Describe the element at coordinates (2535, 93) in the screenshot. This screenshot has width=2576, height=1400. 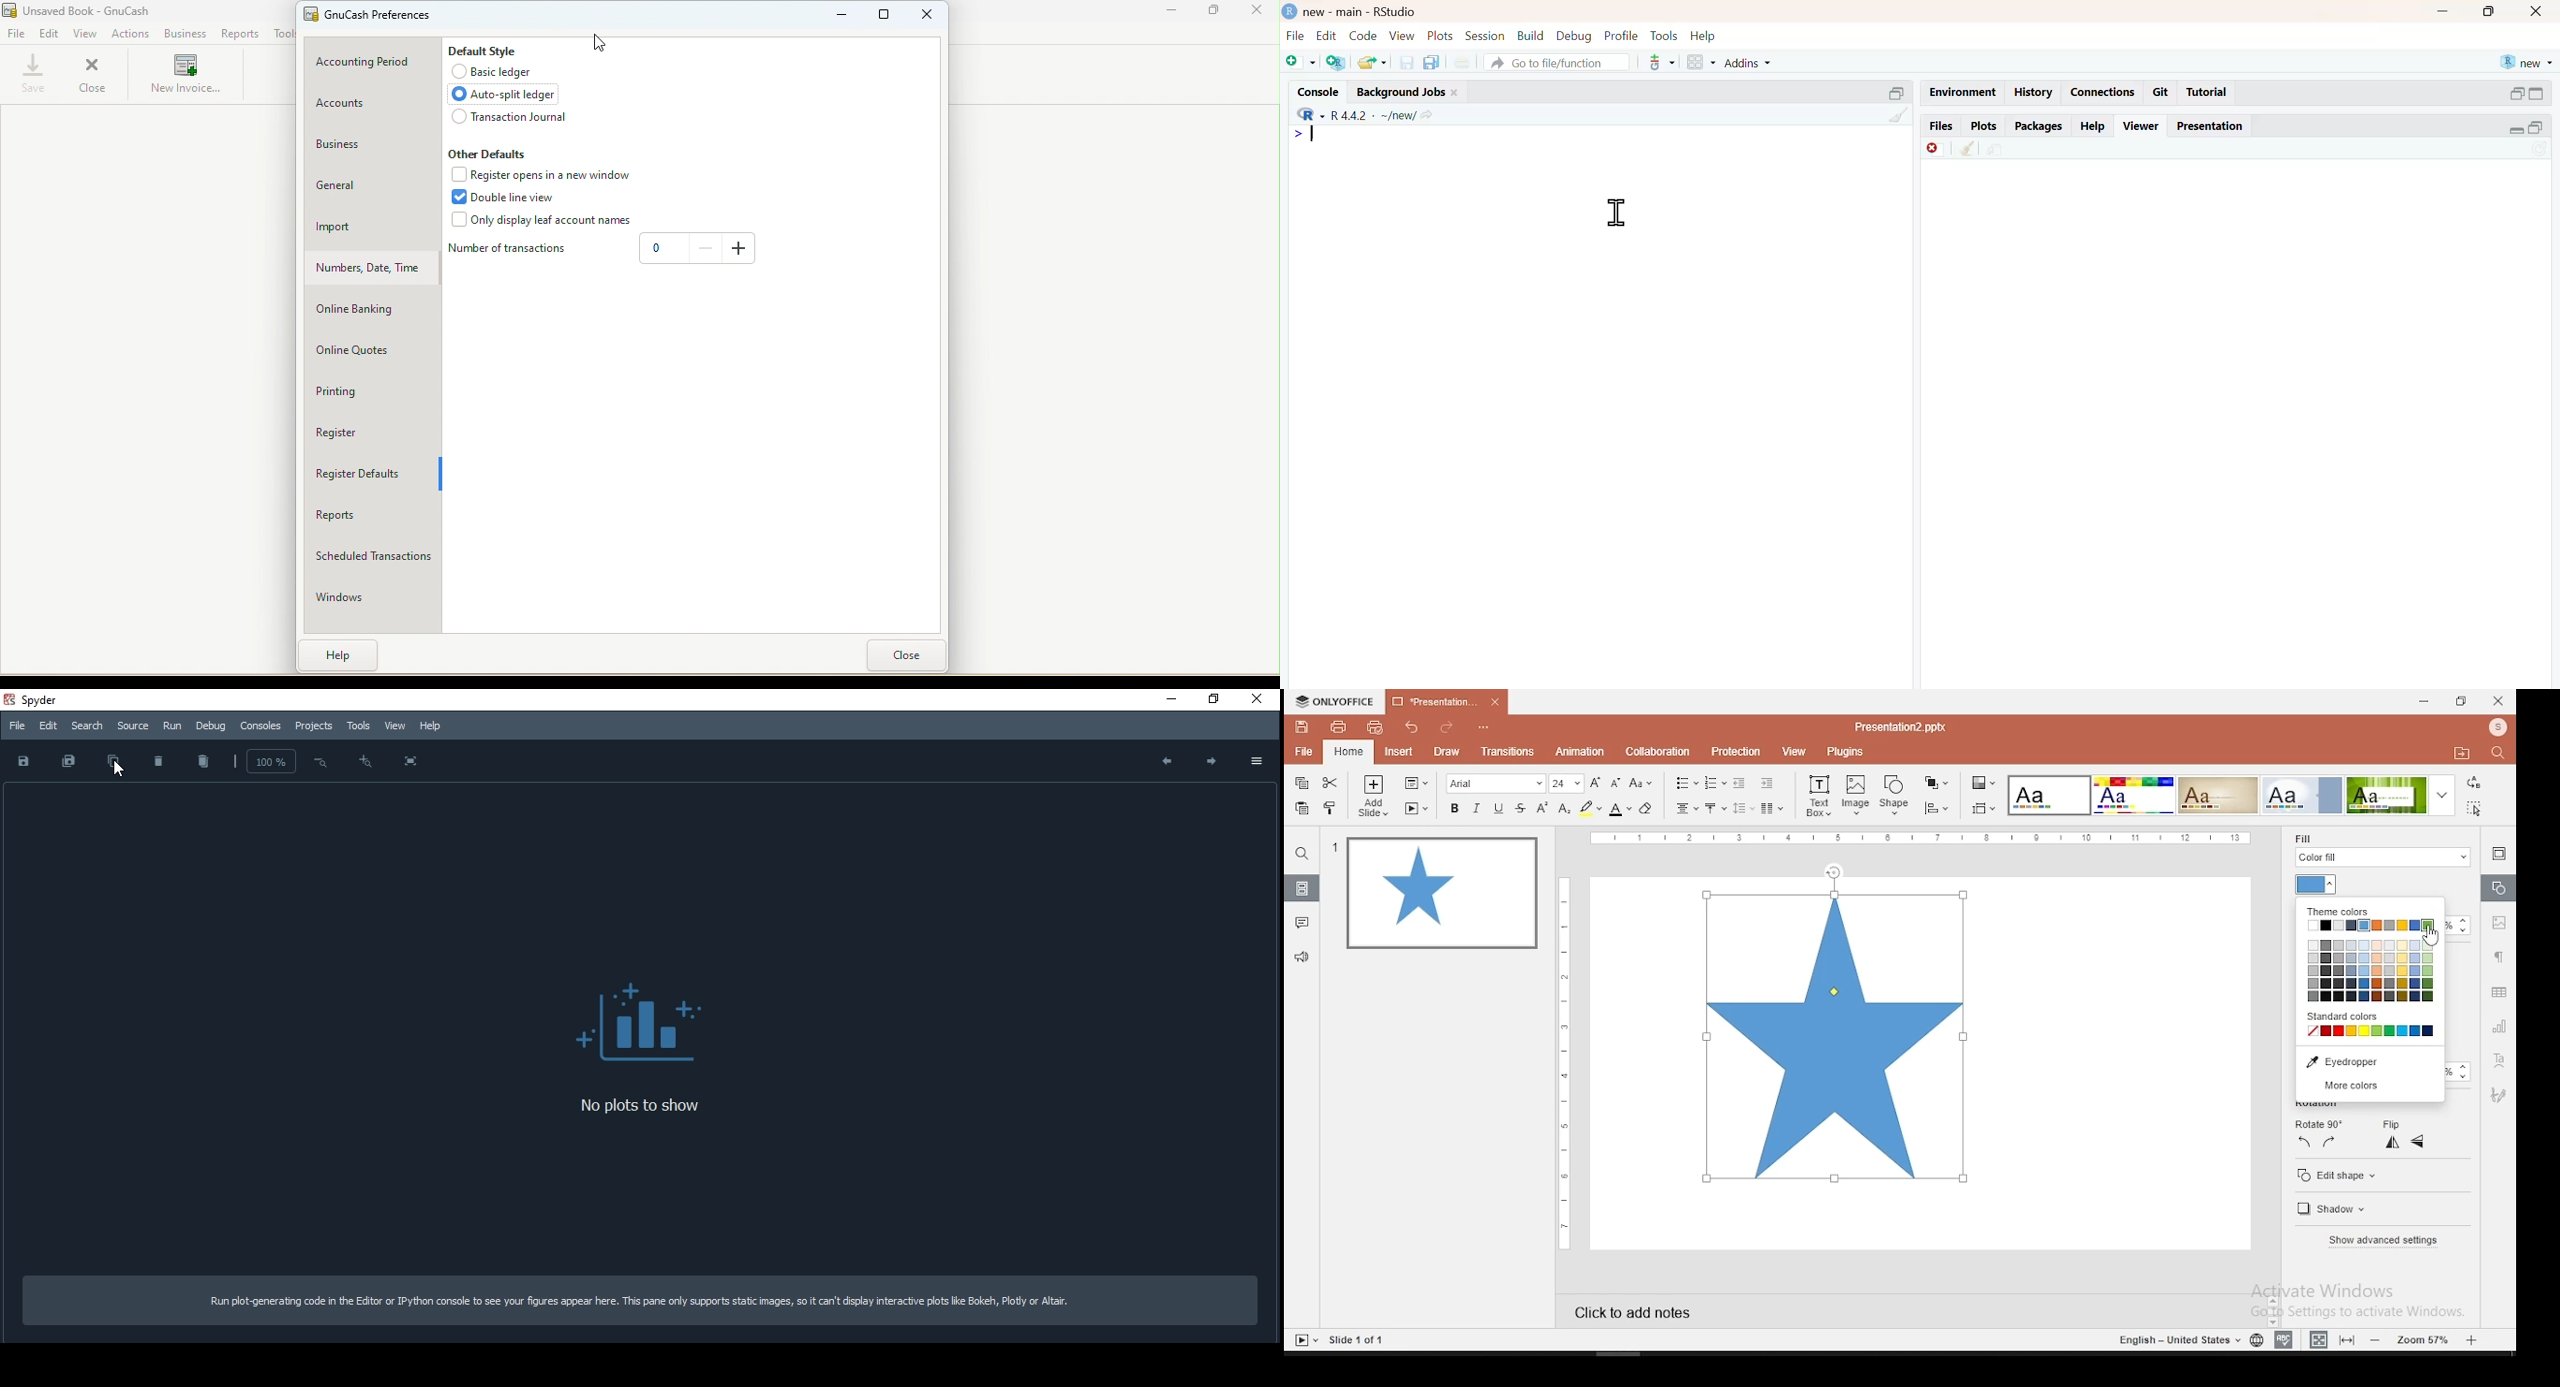
I see `open in separate windowCollapse /expand` at that location.